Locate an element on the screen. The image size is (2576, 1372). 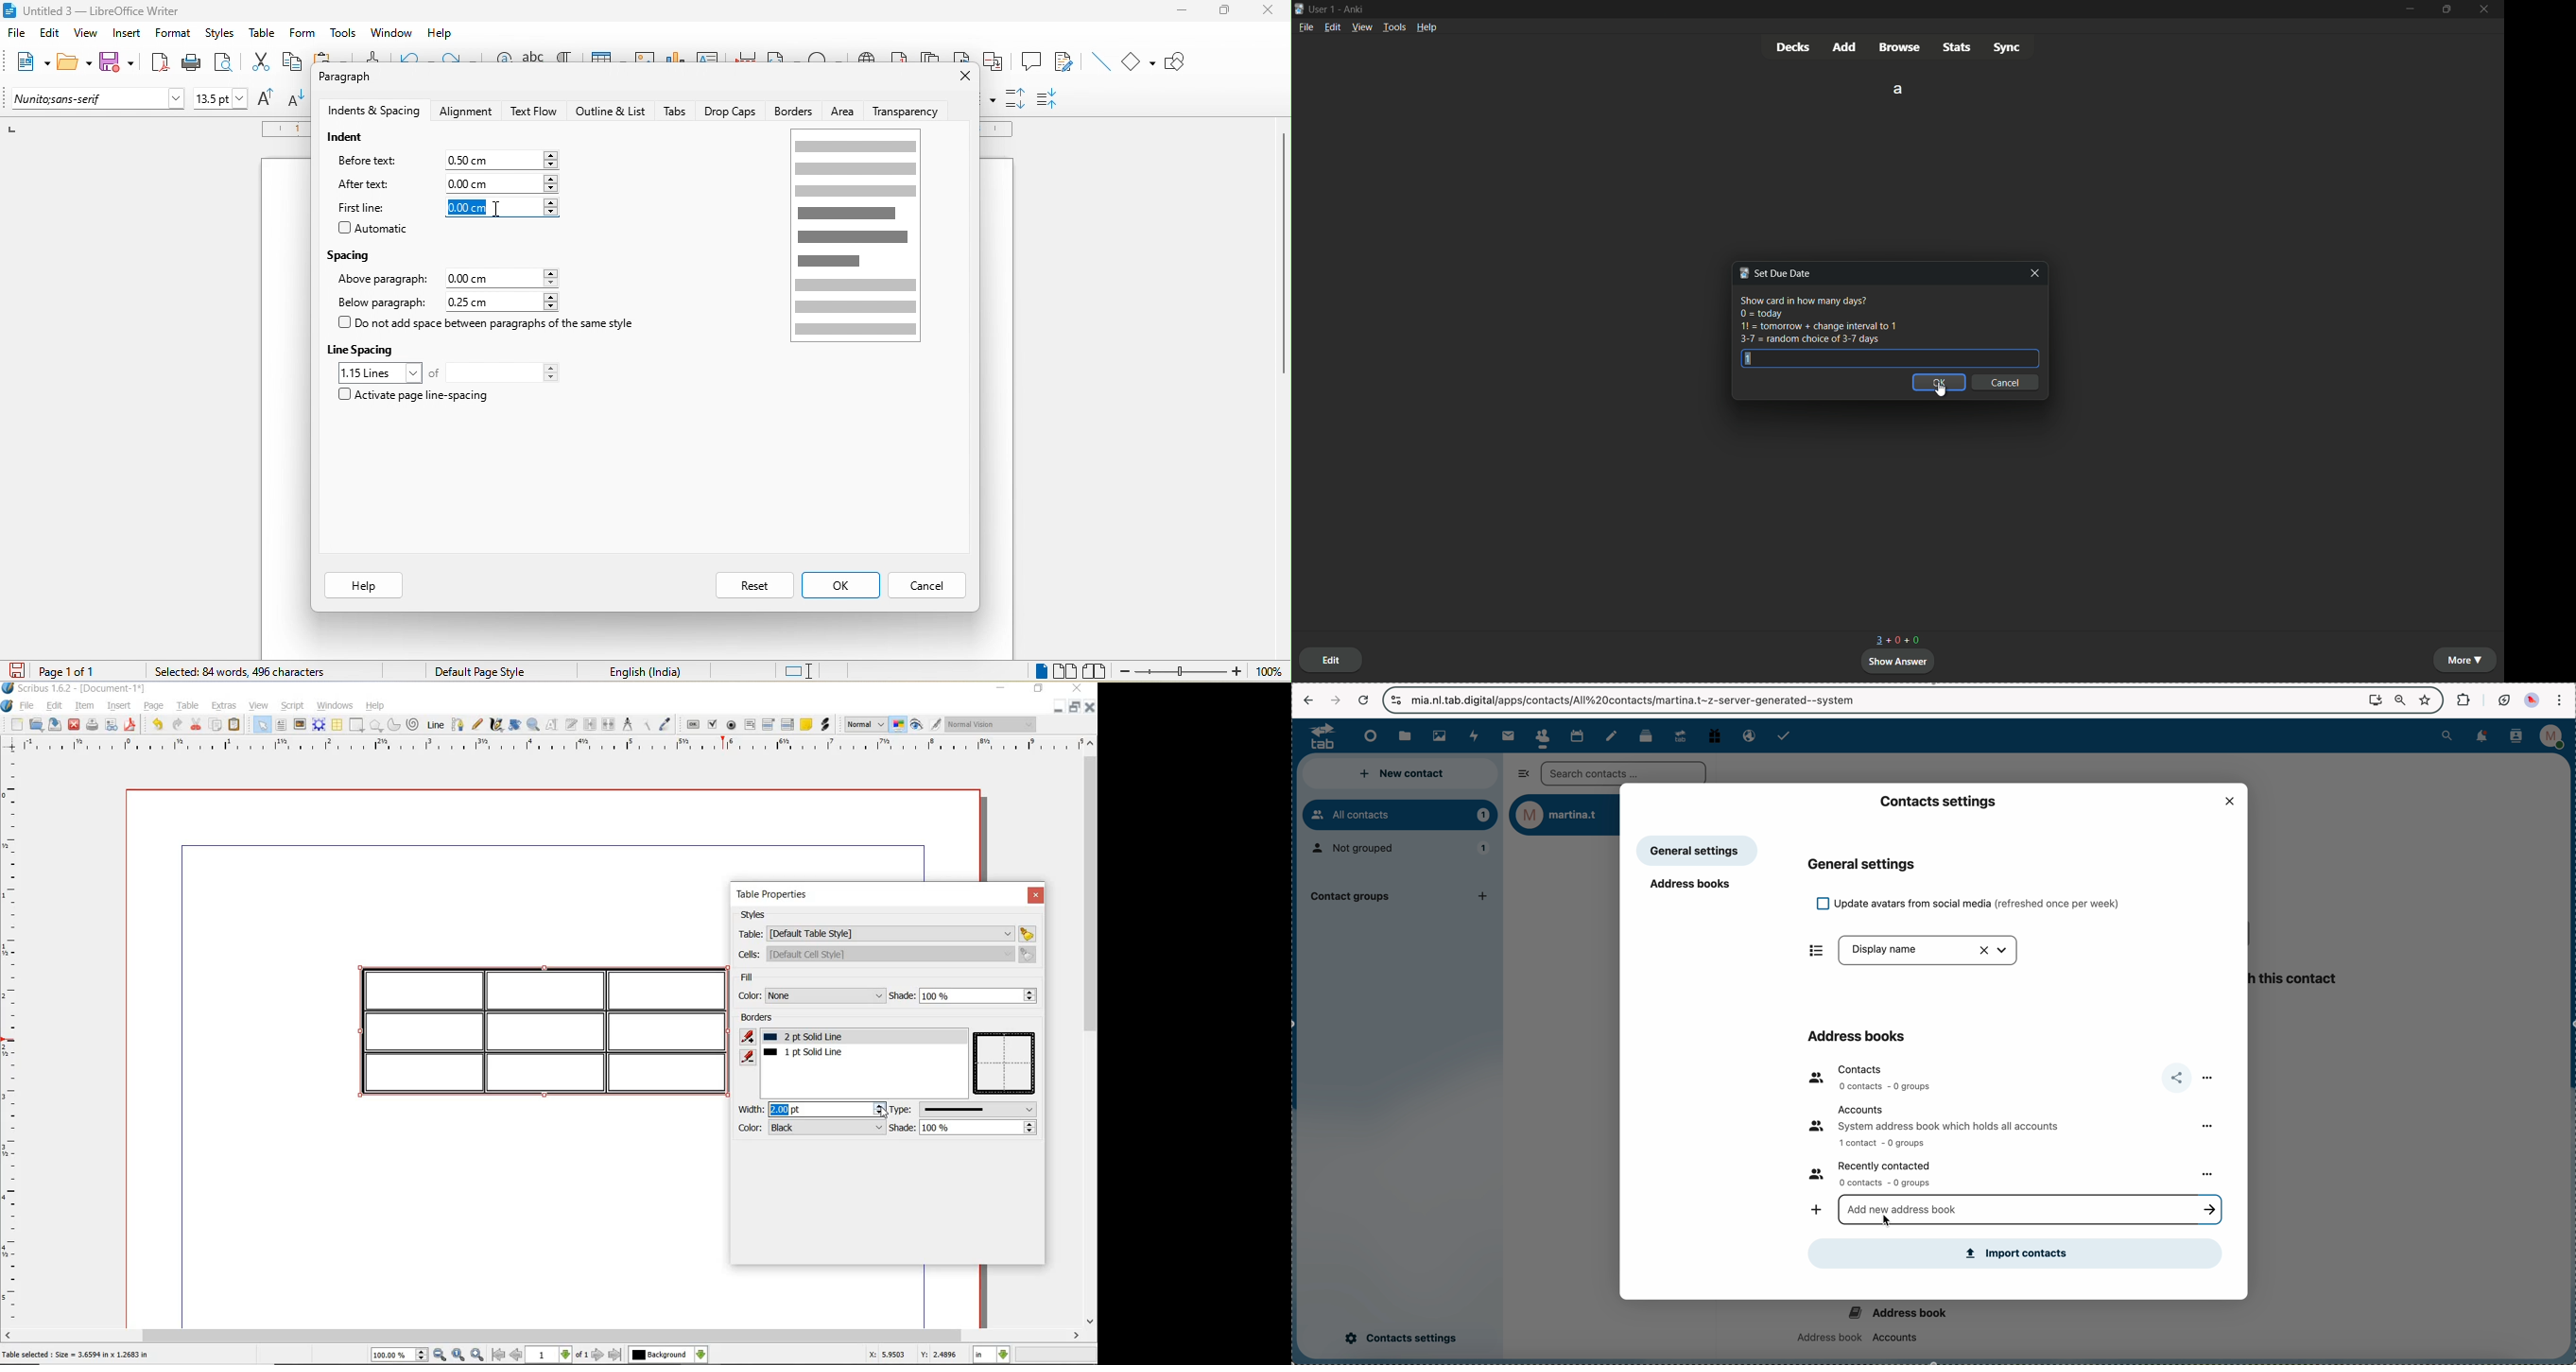
controls is located at coordinates (1395, 699).